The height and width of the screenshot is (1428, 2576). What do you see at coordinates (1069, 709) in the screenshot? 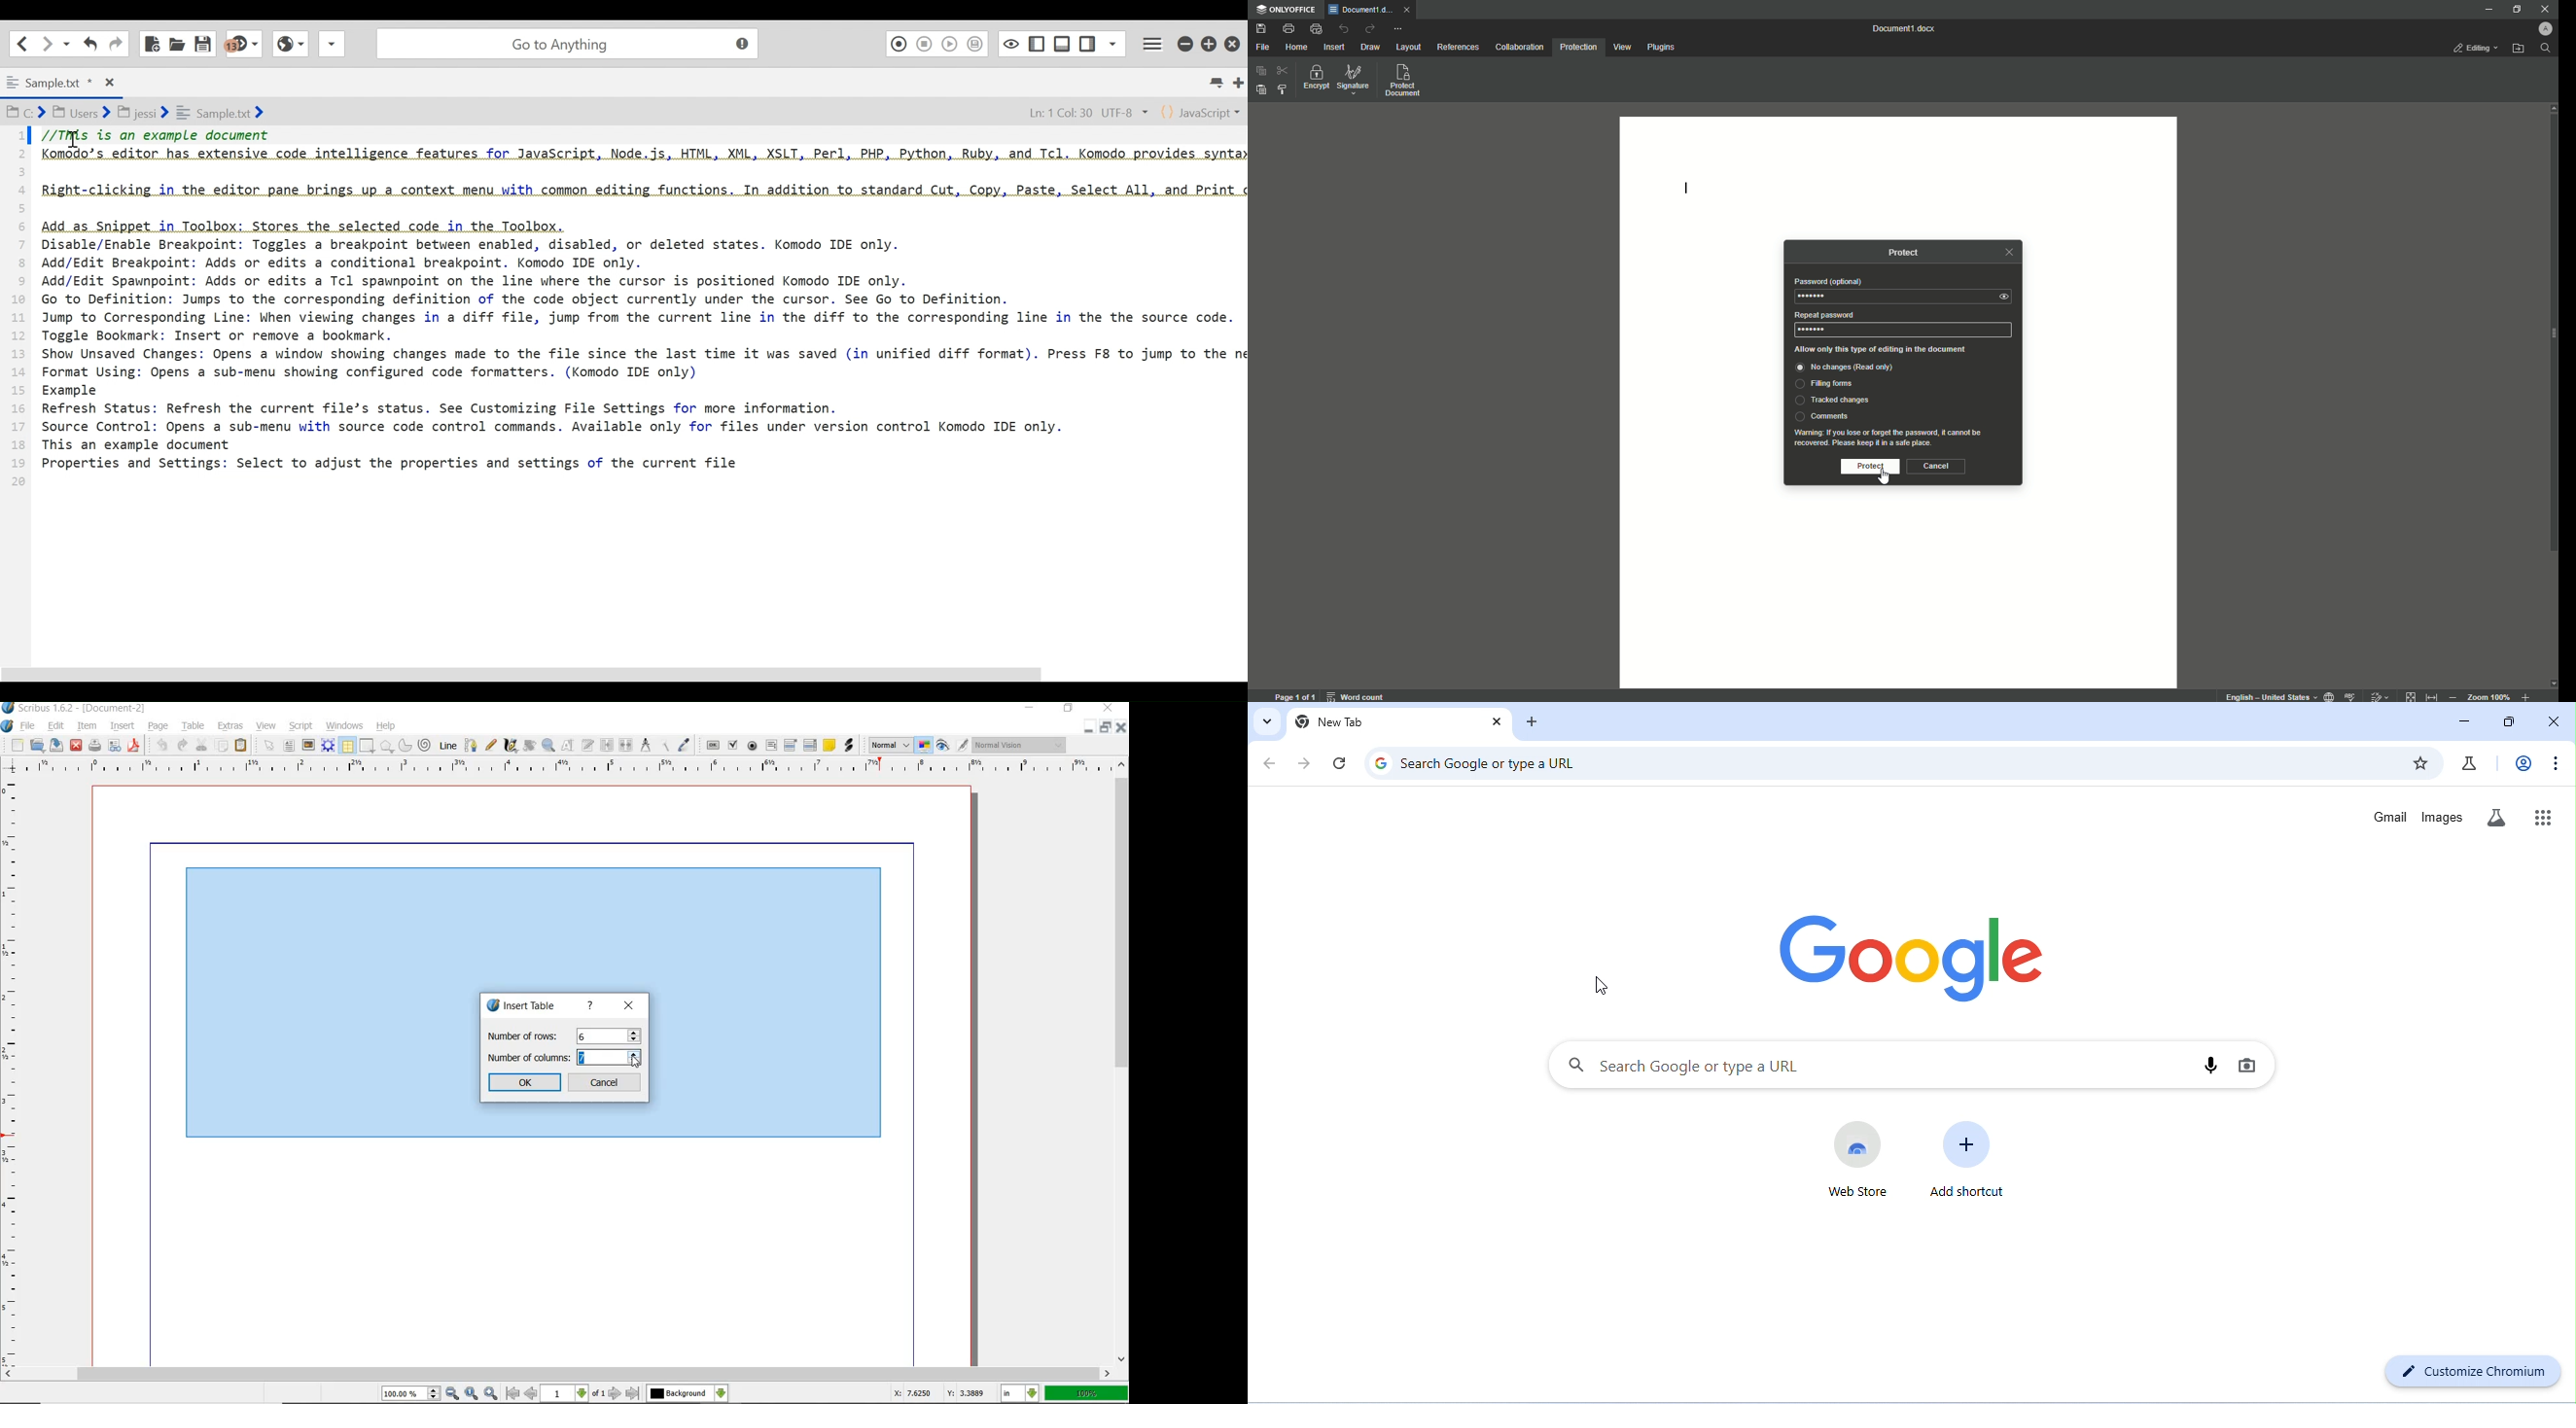
I see `restore` at bounding box center [1069, 709].